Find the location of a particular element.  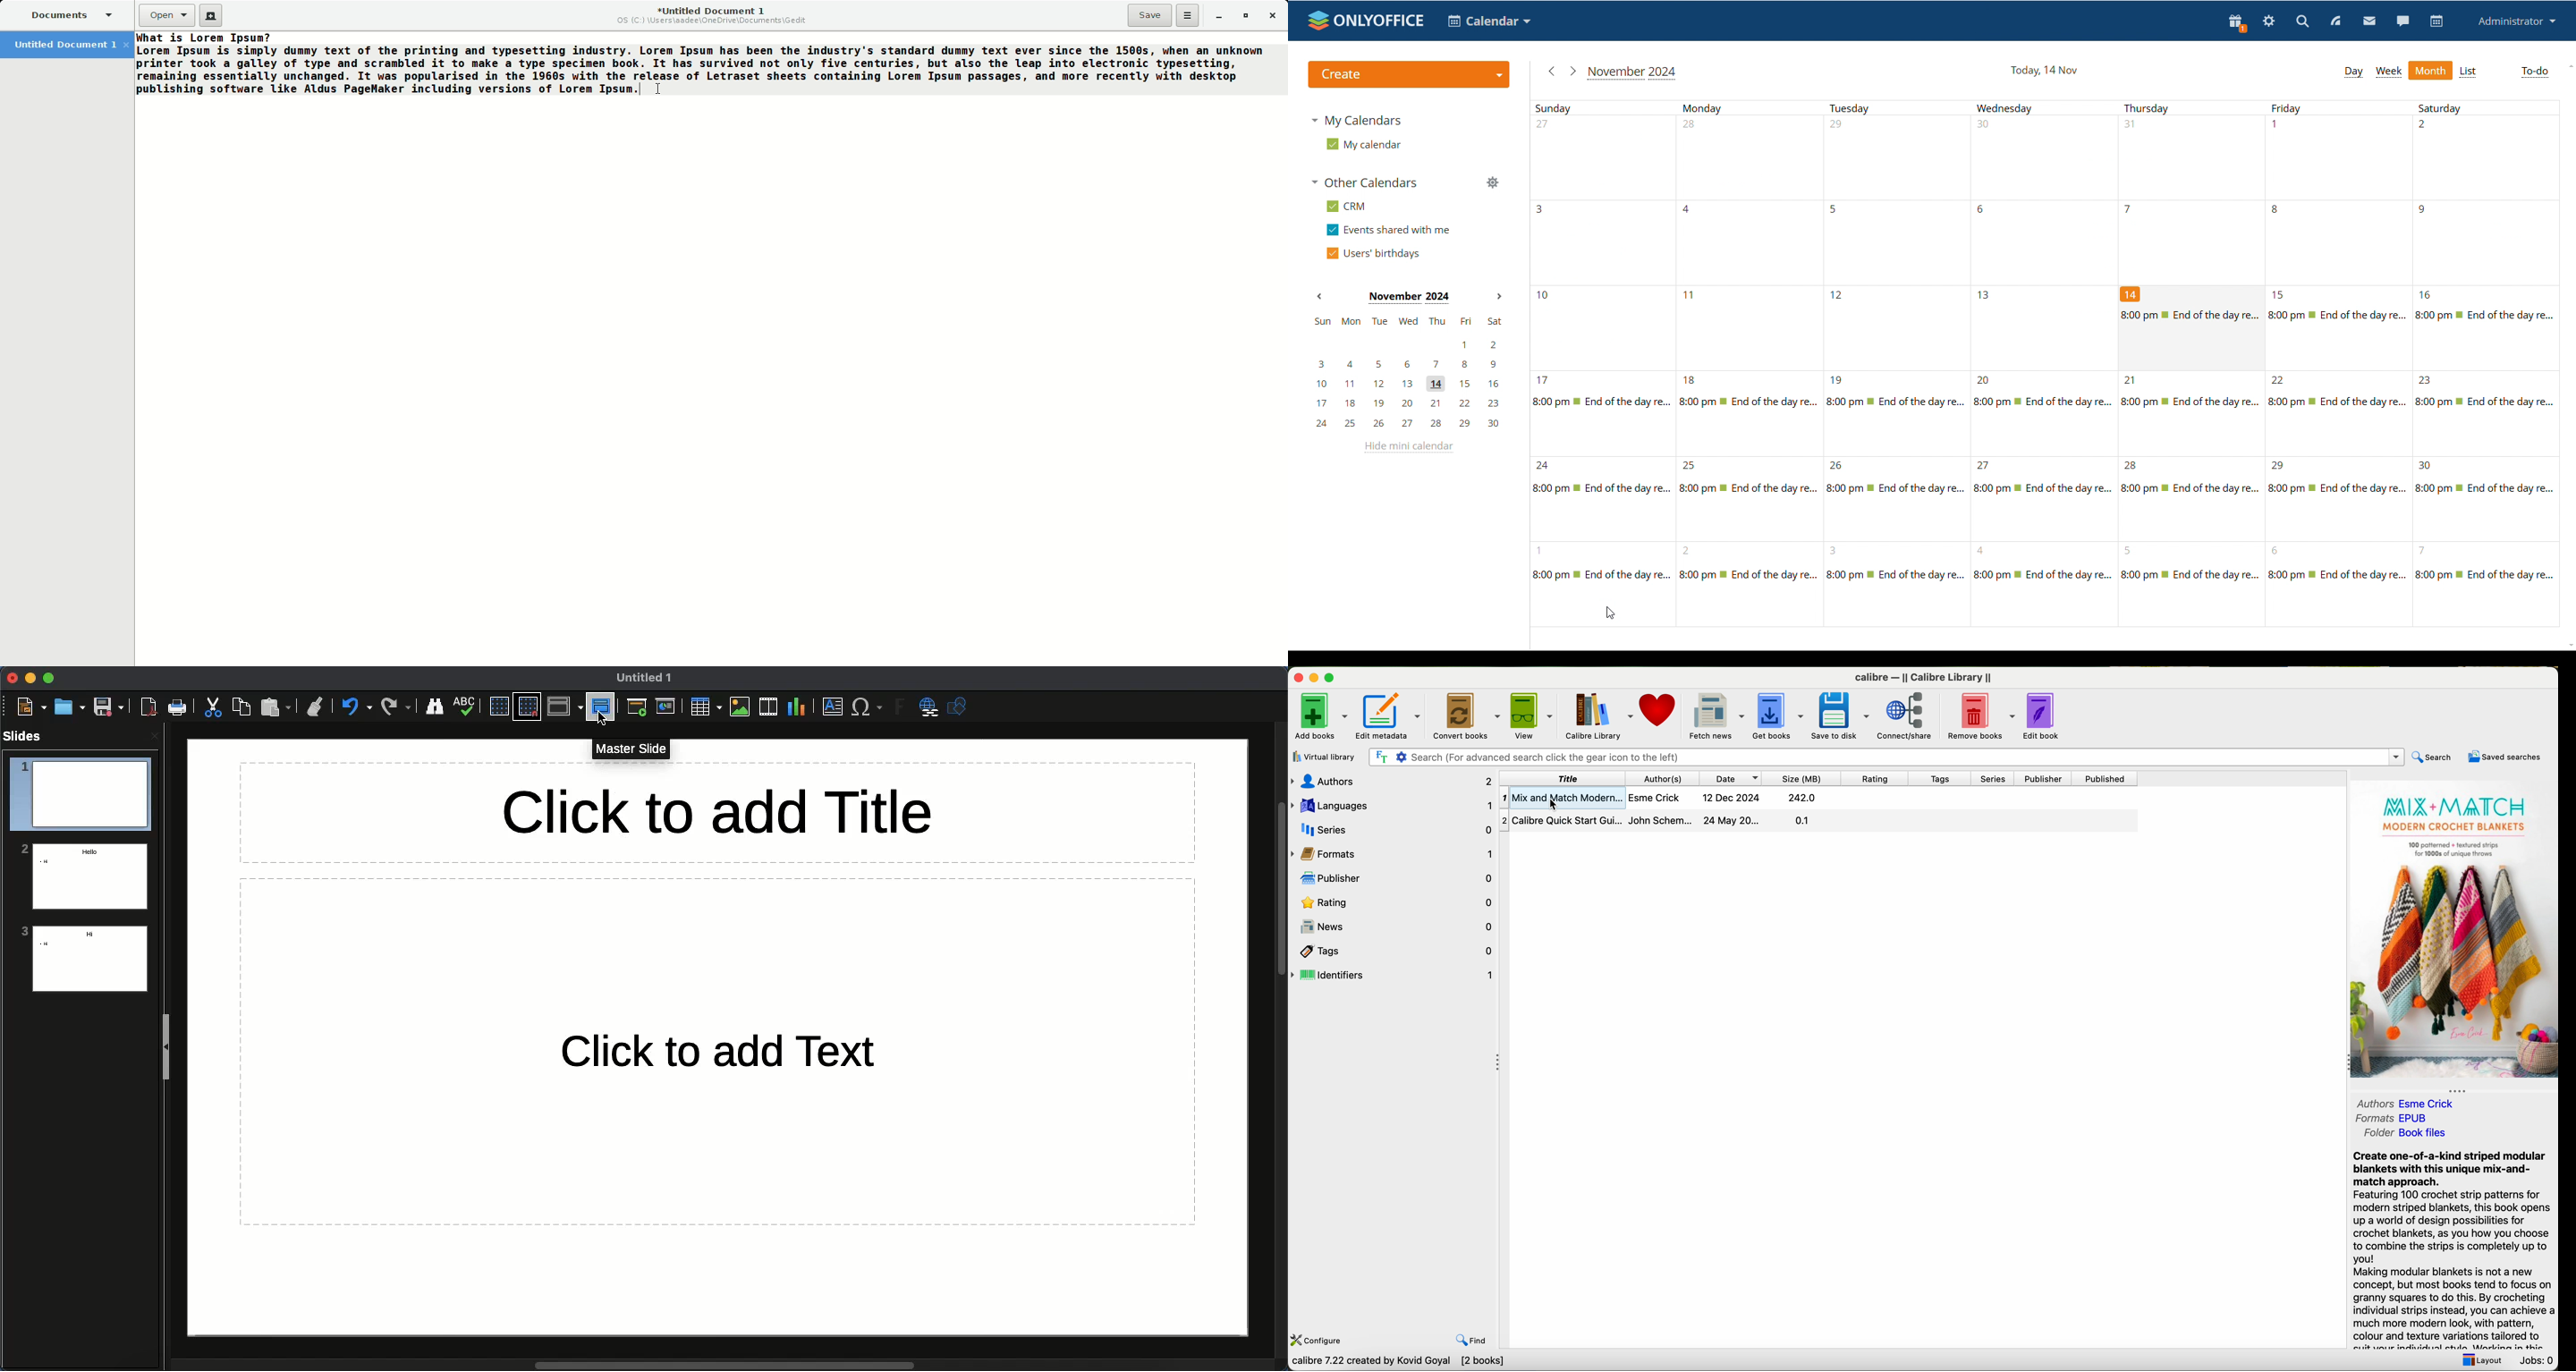

cursor is located at coordinates (600, 721).